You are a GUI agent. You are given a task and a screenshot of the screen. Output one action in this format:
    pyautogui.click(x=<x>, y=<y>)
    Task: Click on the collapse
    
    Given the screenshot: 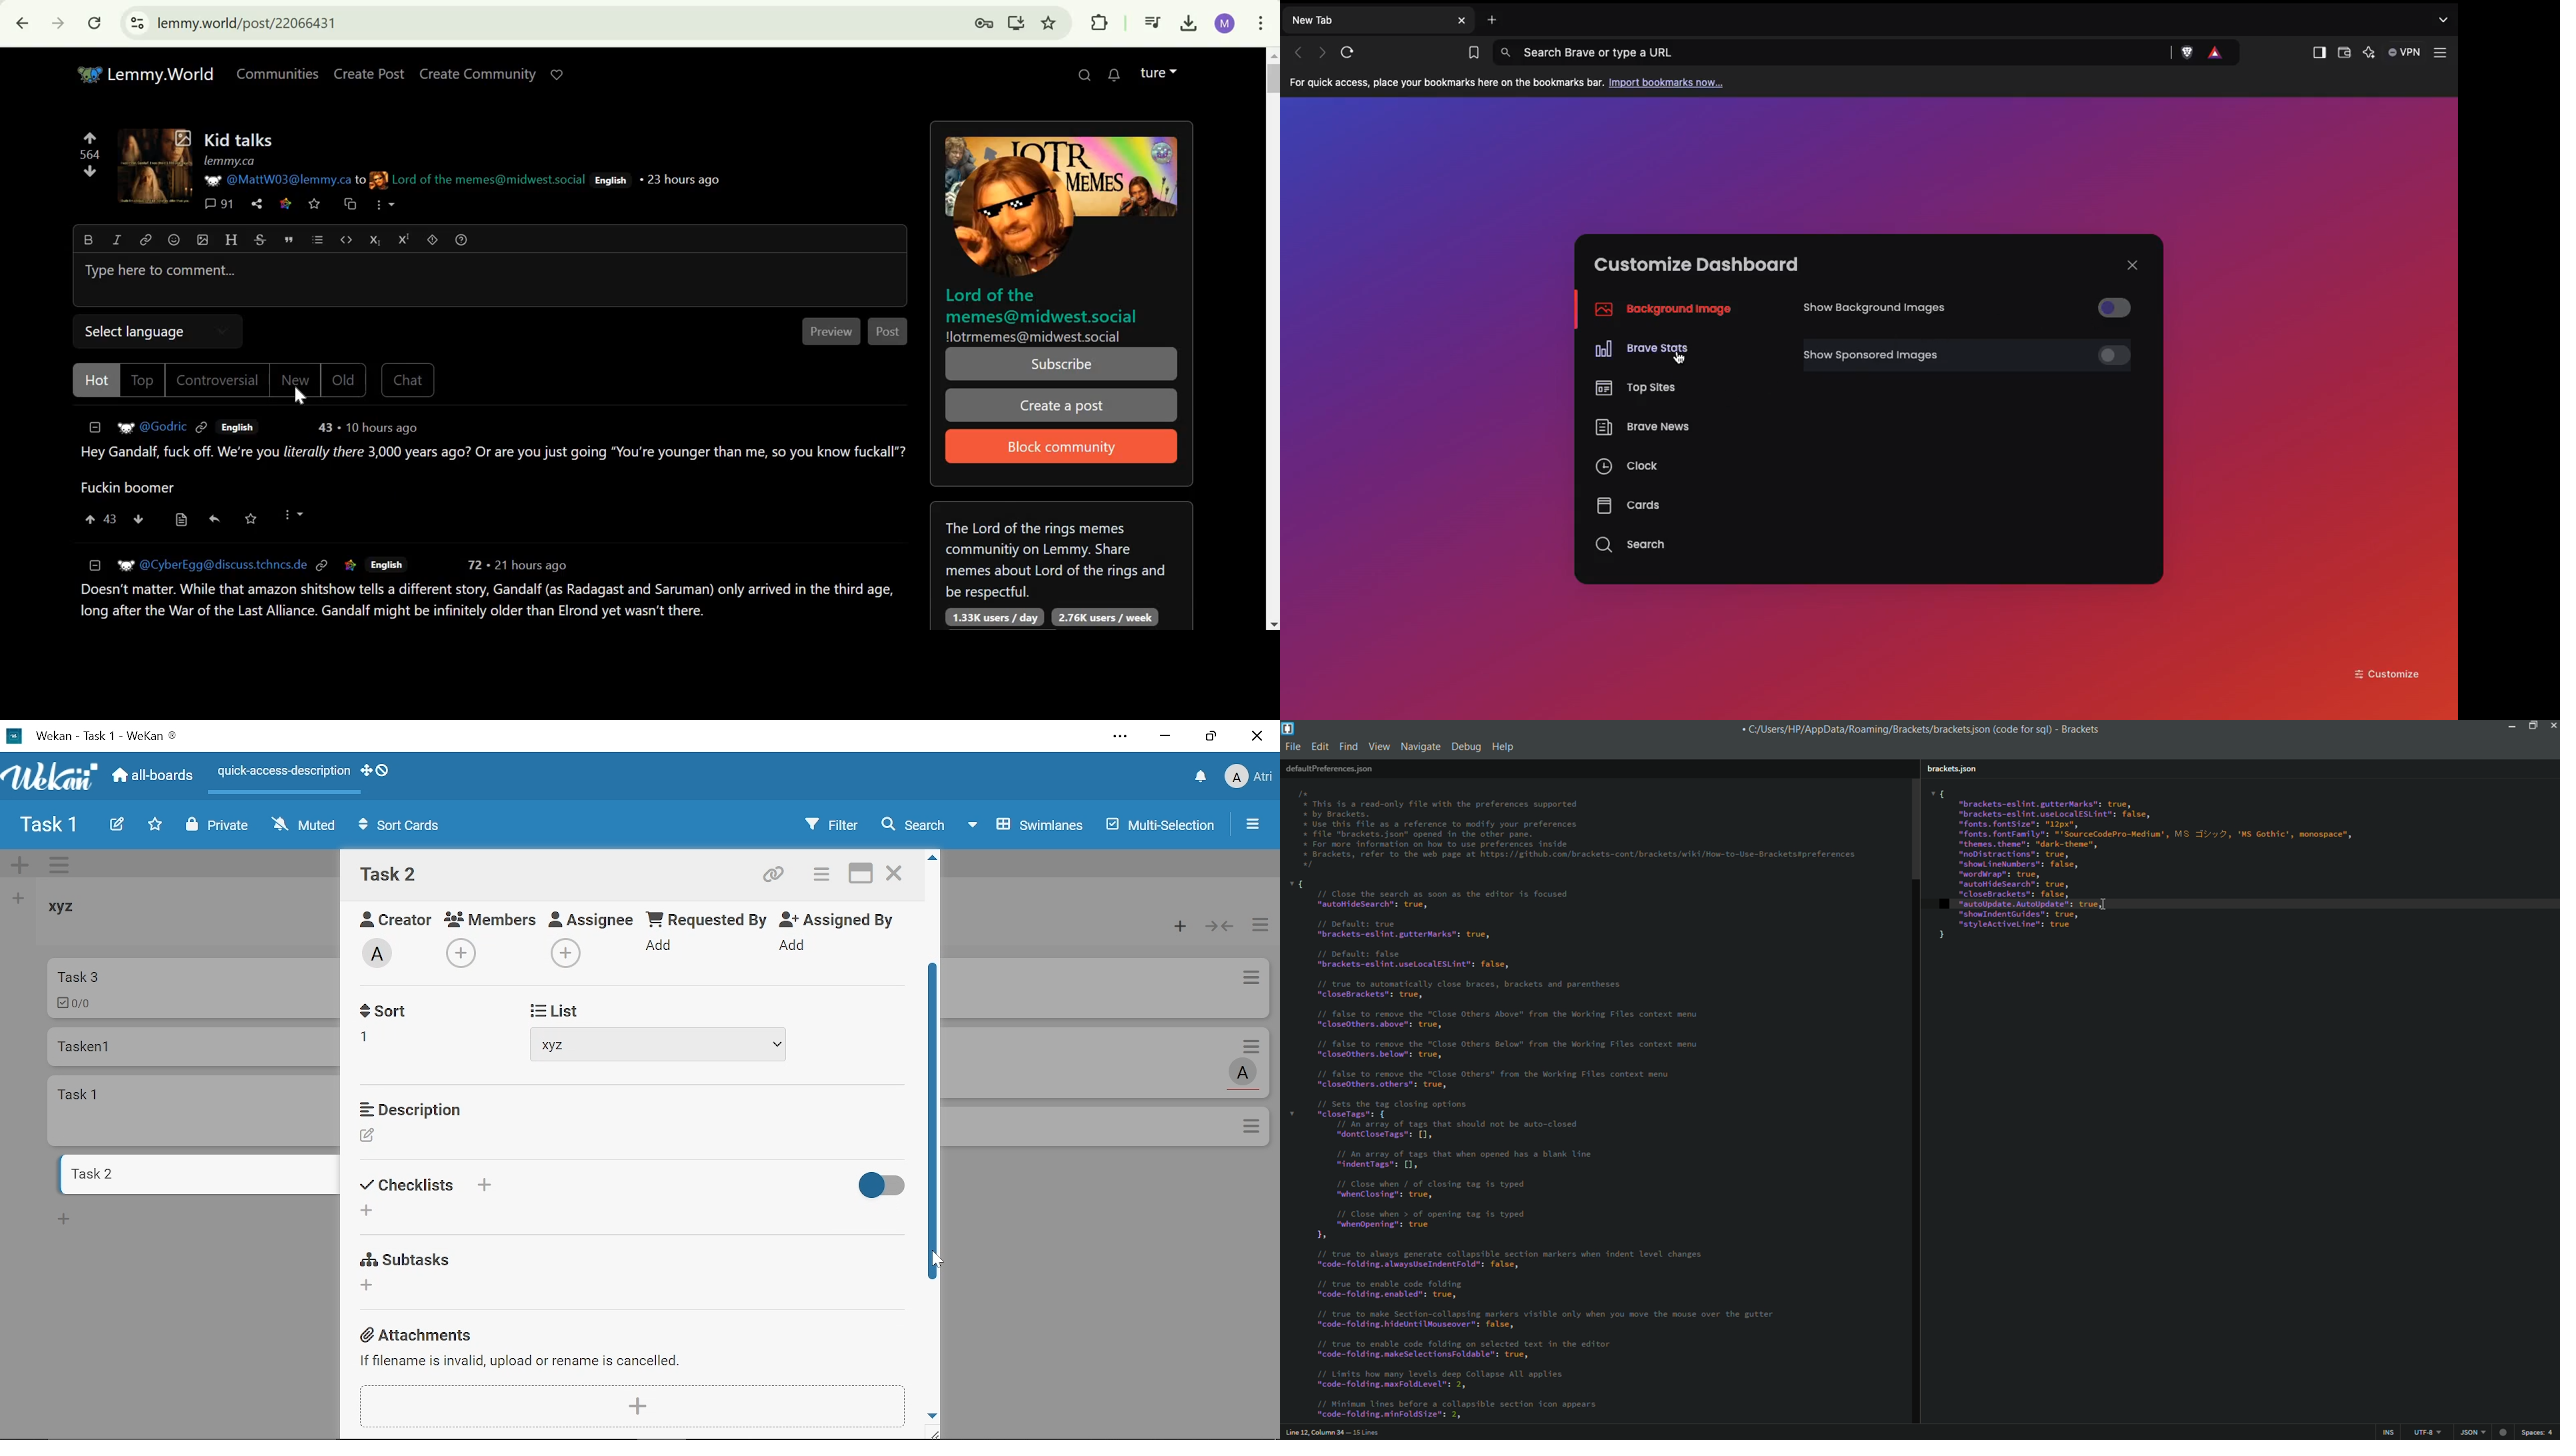 What is the action you would take?
    pyautogui.click(x=96, y=565)
    